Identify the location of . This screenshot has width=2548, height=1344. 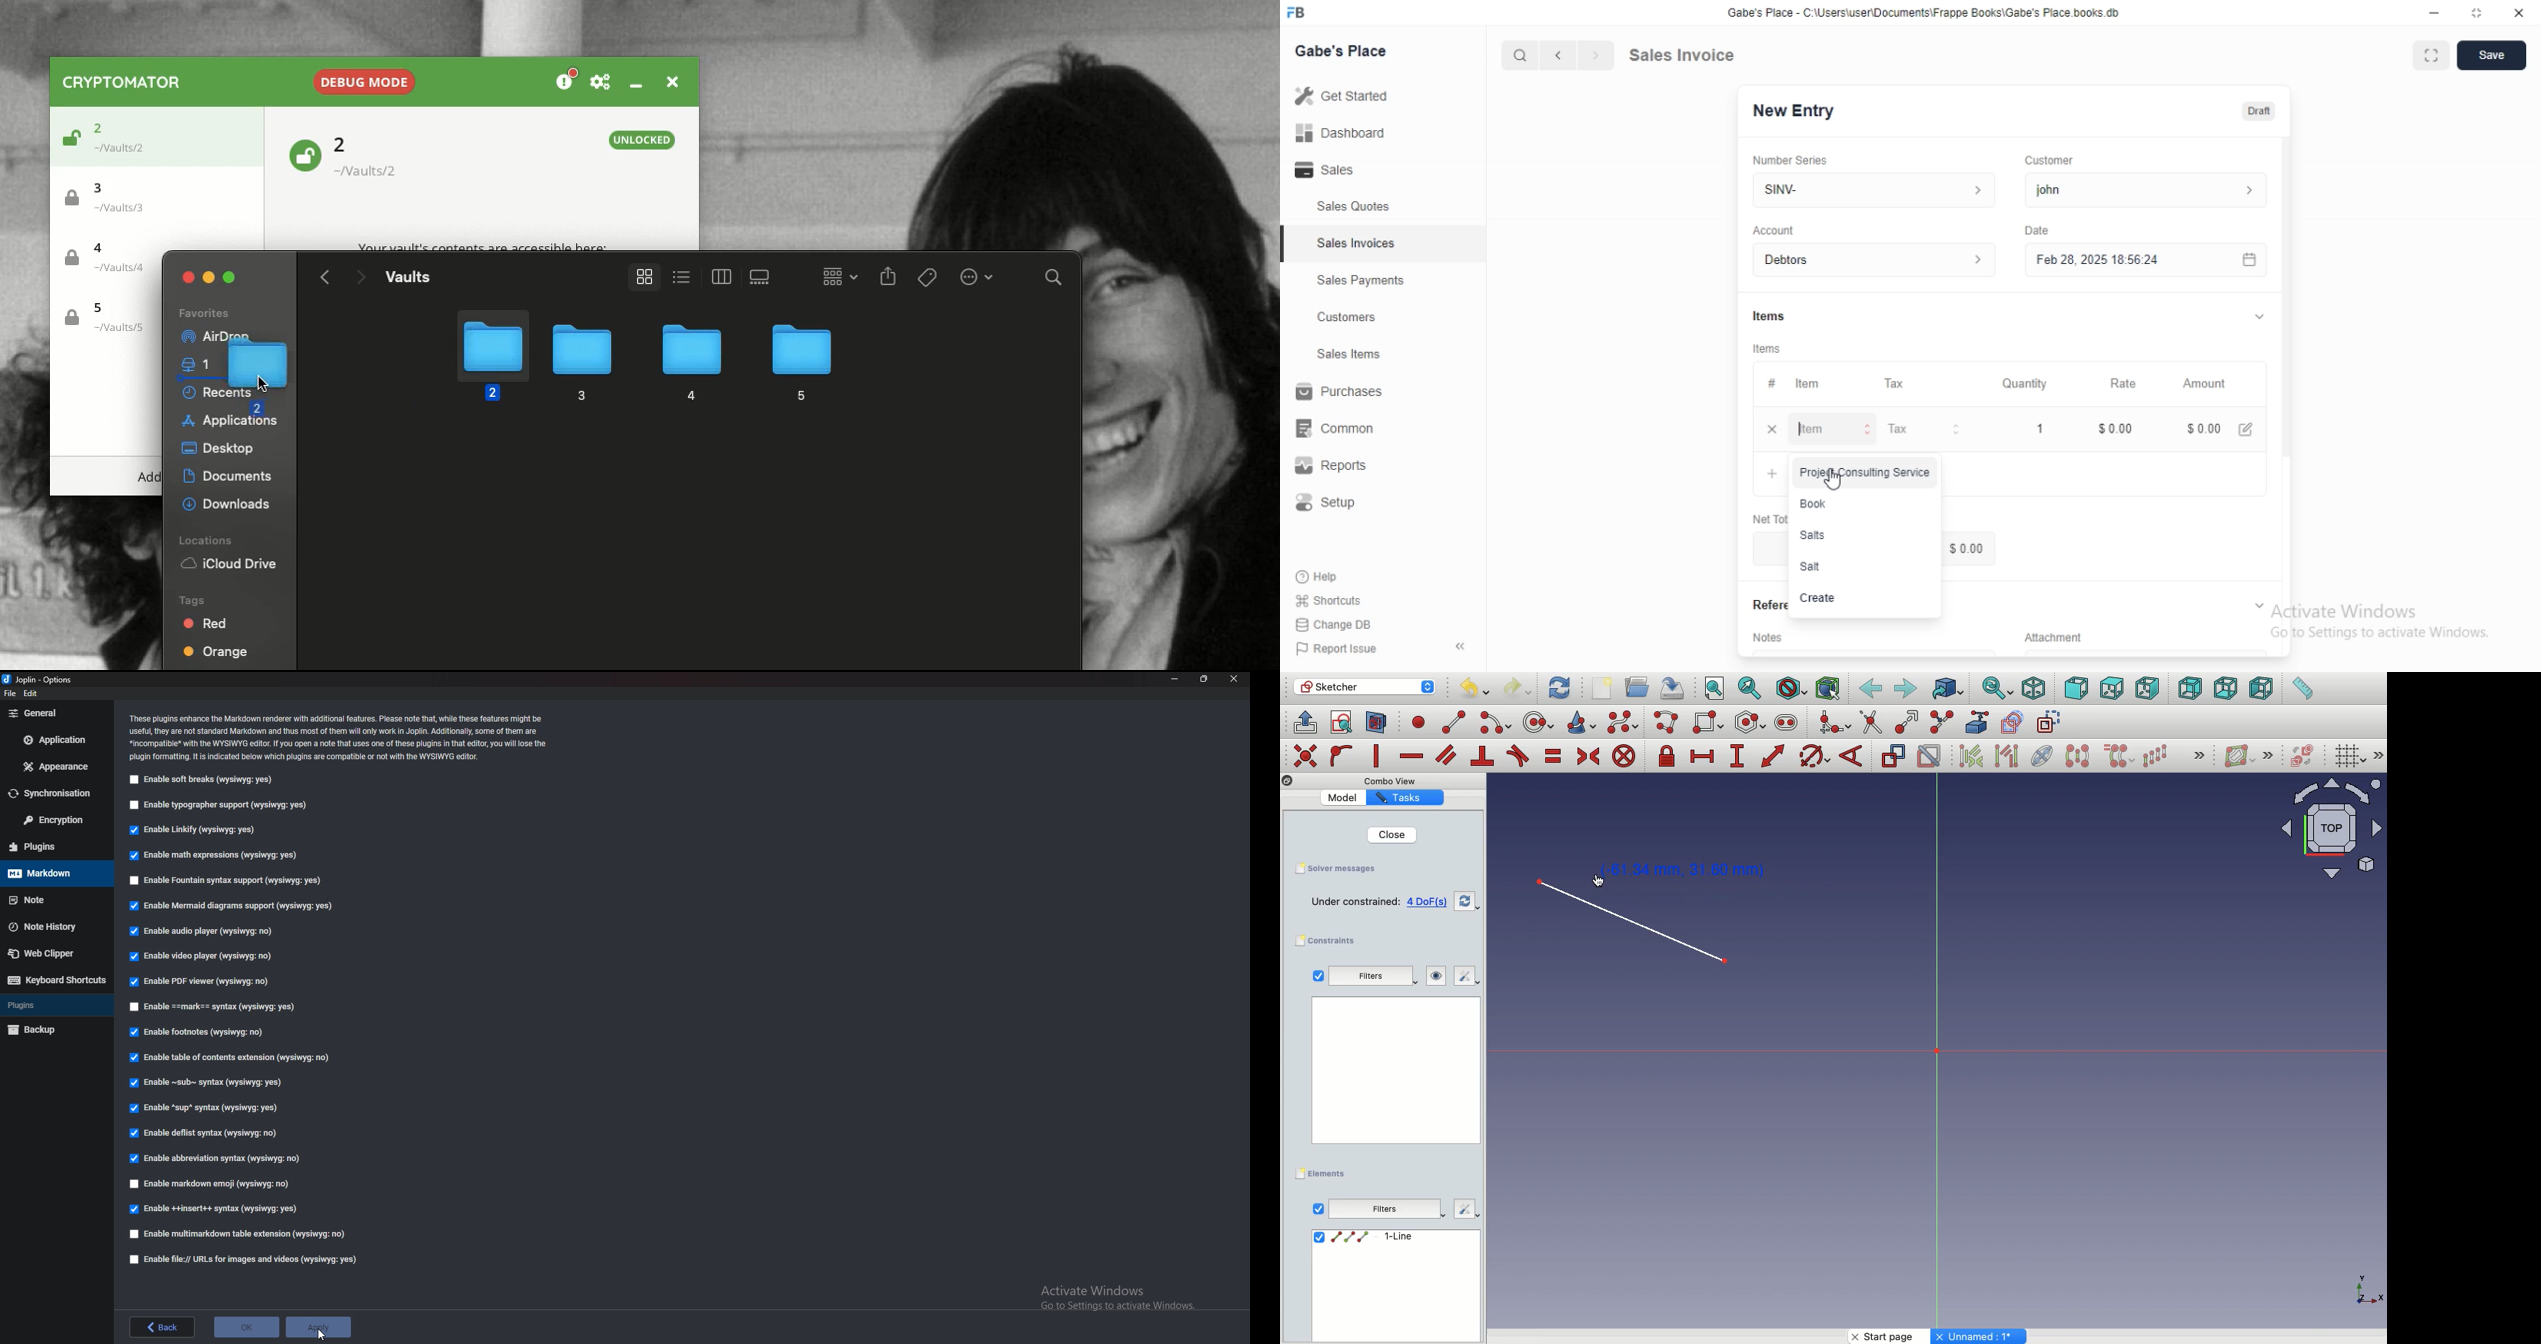
(1771, 383).